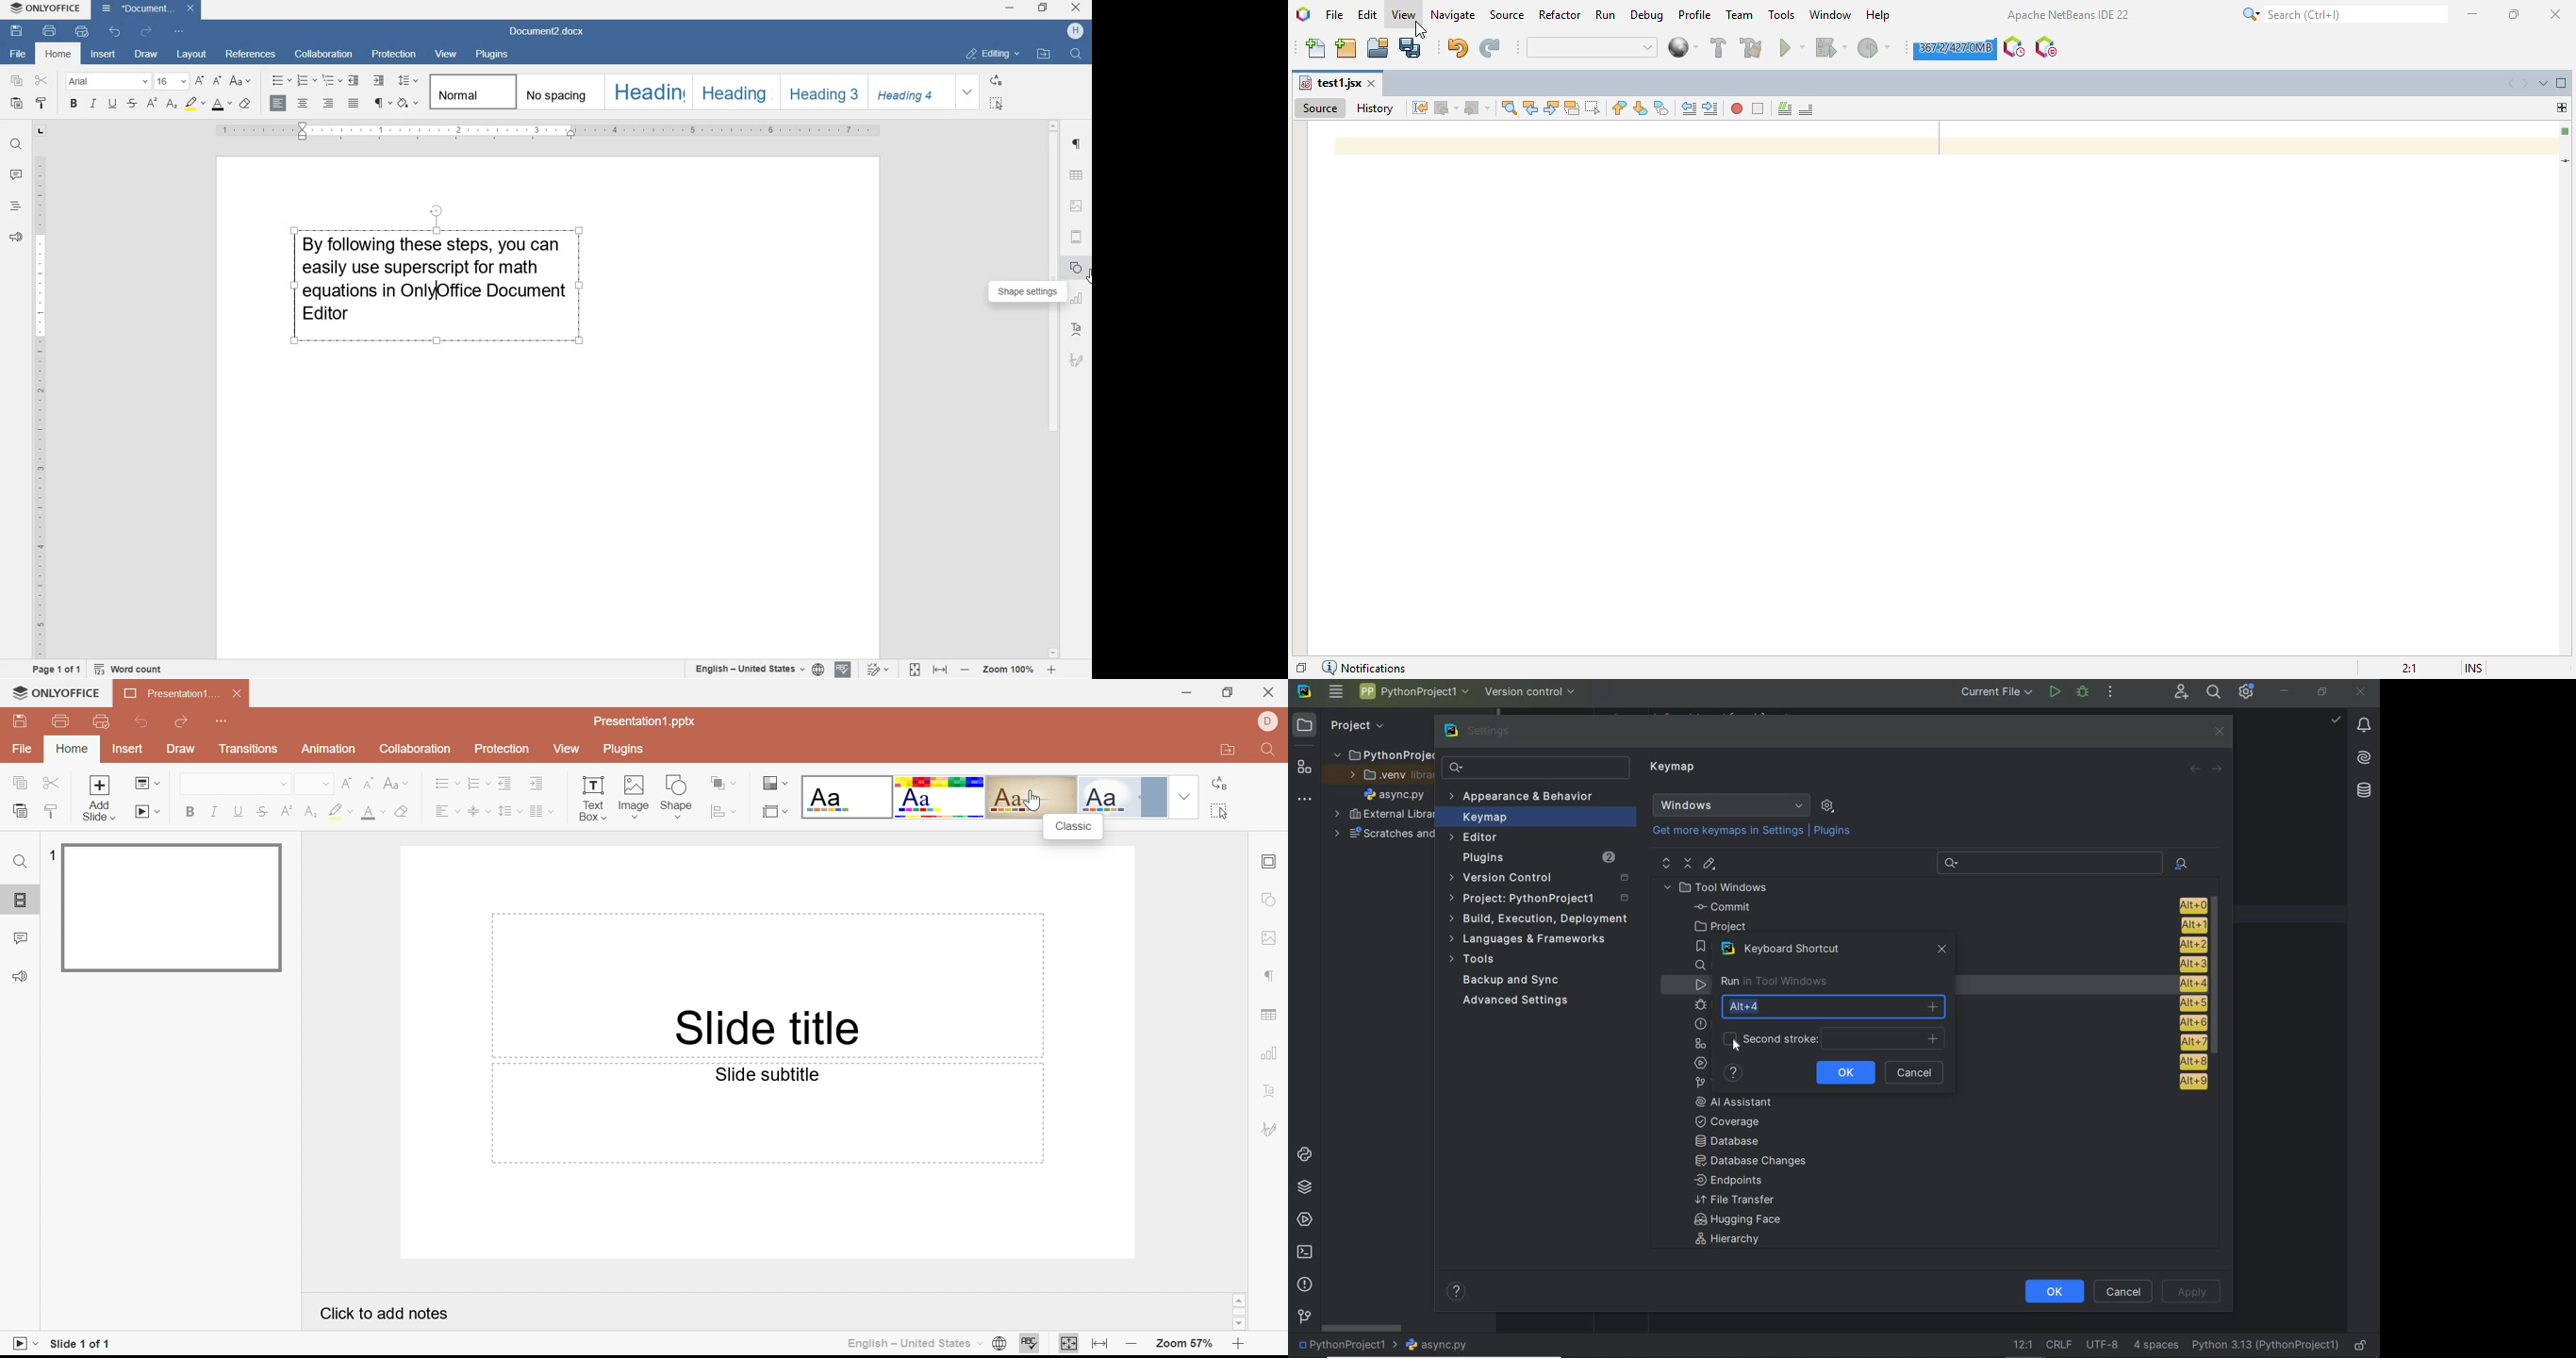 This screenshot has width=2576, height=1372. What do you see at coordinates (172, 105) in the screenshot?
I see `subscript` at bounding box center [172, 105].